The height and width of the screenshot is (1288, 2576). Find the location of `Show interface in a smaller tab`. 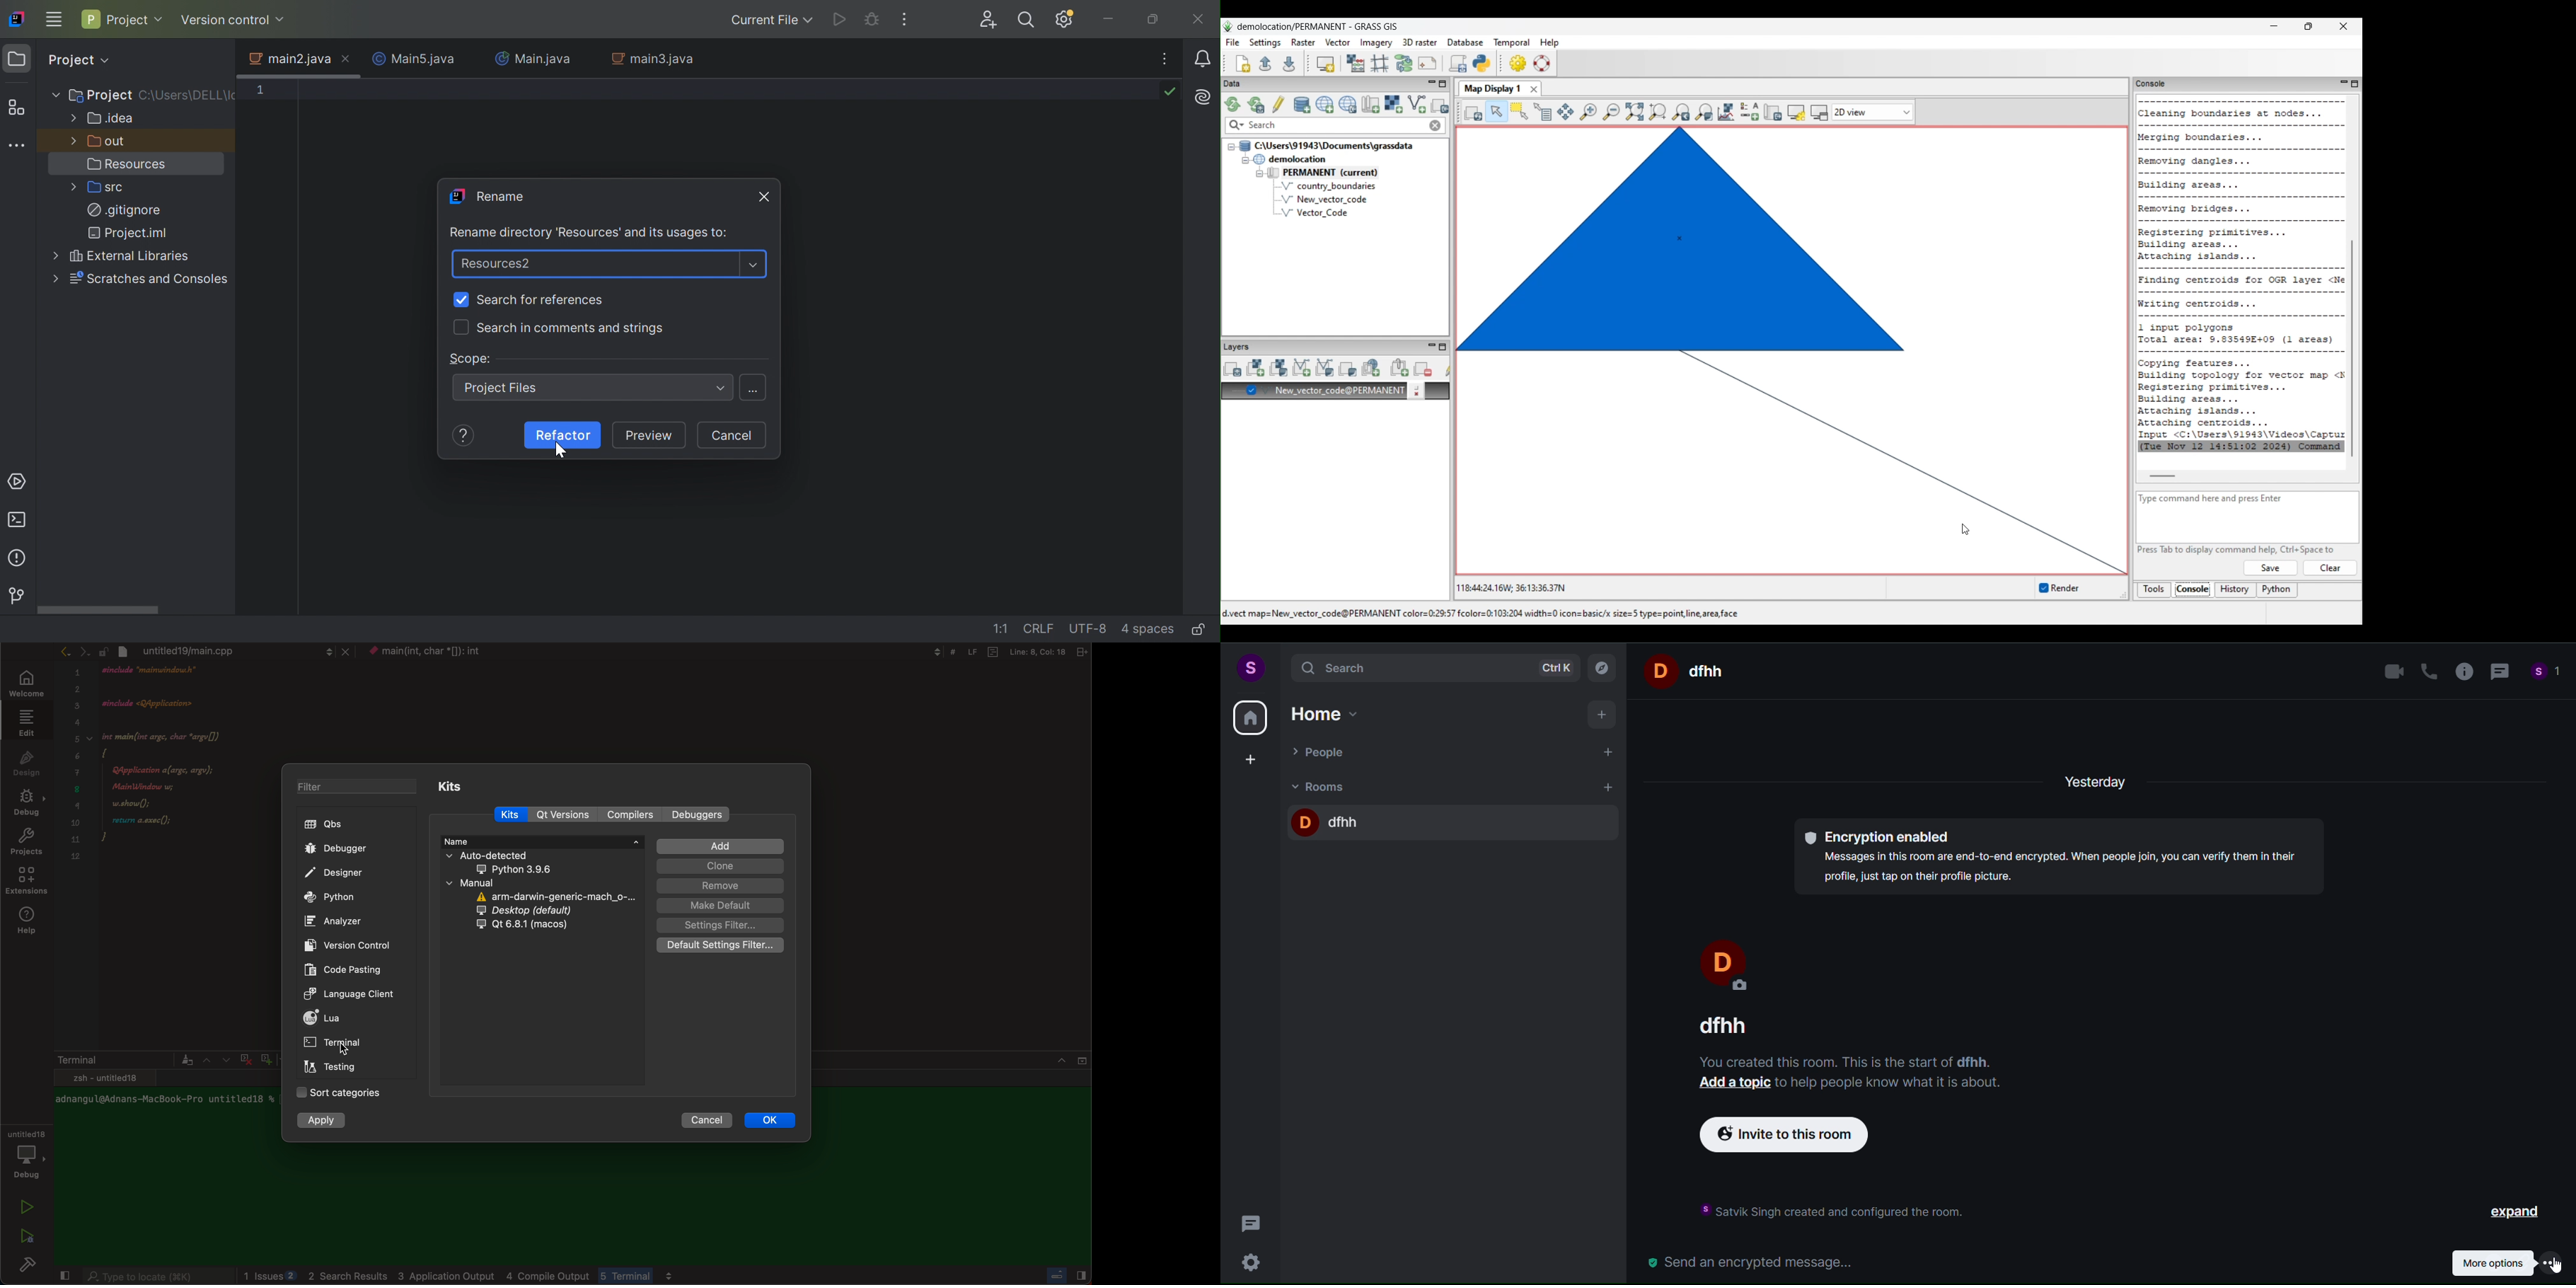

Show interface in a smaller tab is located at coordinates (2308, 26).